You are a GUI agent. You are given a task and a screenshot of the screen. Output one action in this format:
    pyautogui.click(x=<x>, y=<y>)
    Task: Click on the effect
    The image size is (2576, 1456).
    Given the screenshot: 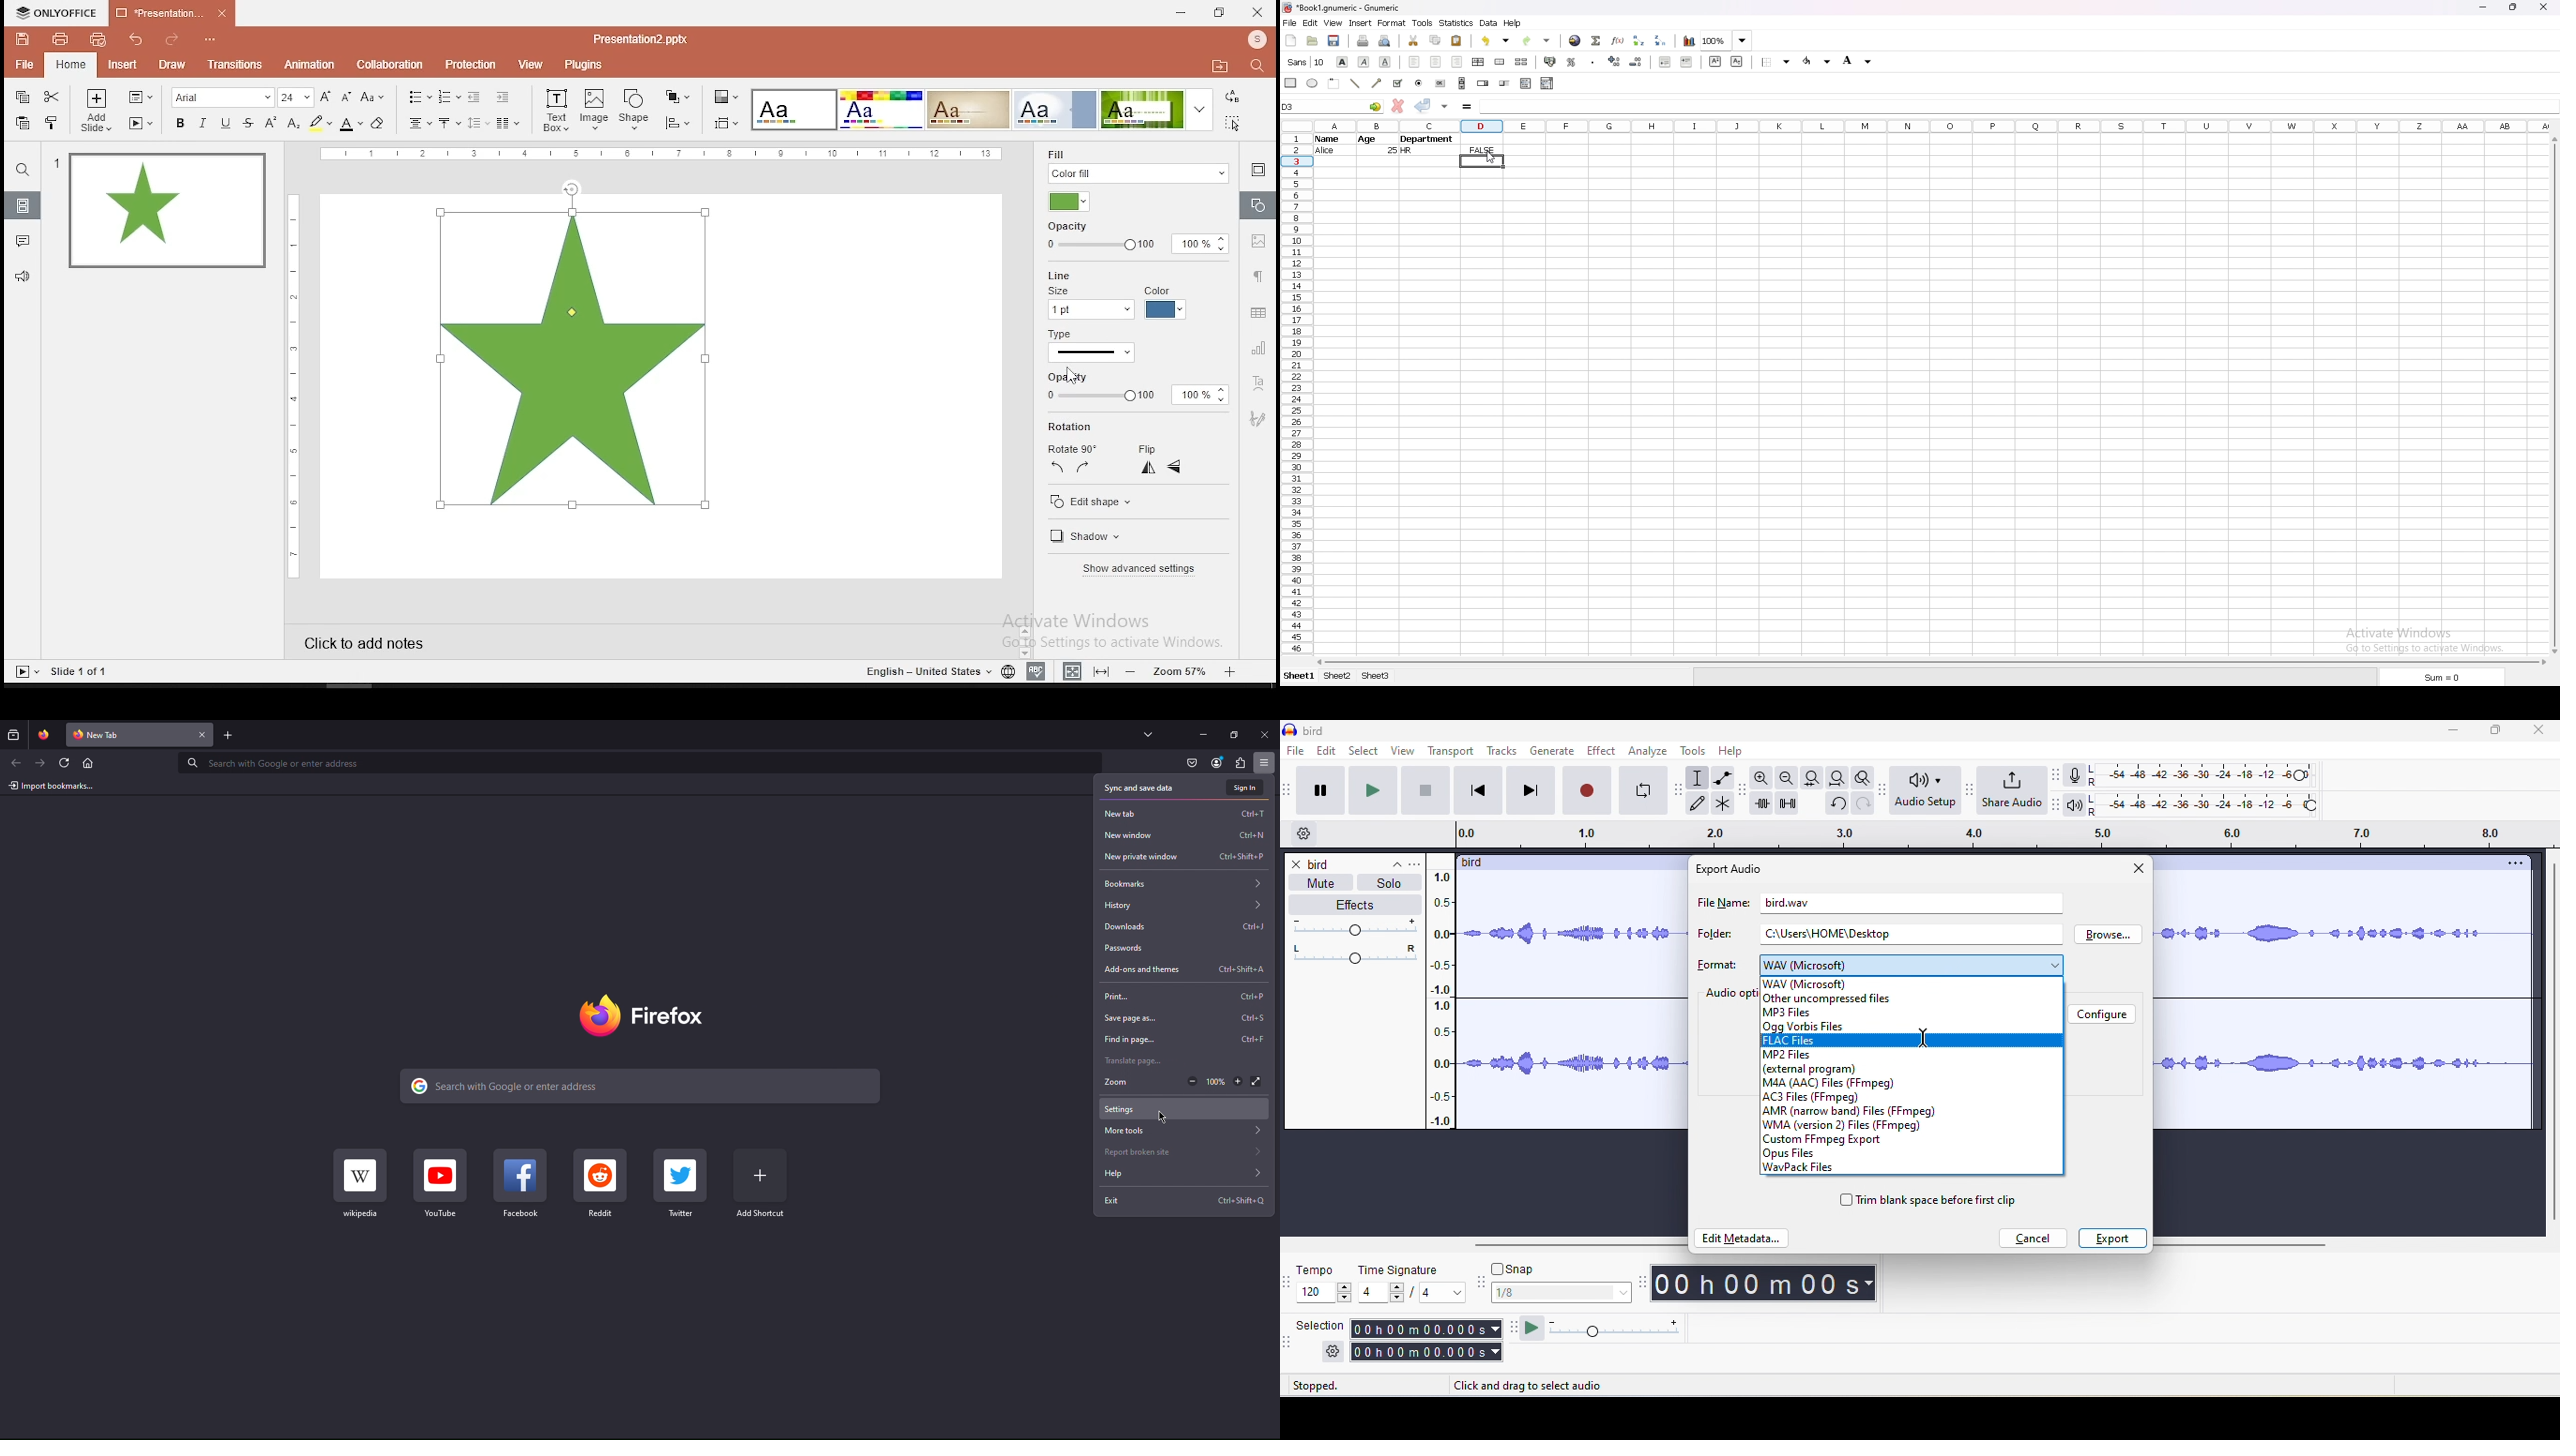 What is the action you would take?
    pyautogui.click(x=1602, y=750)
    